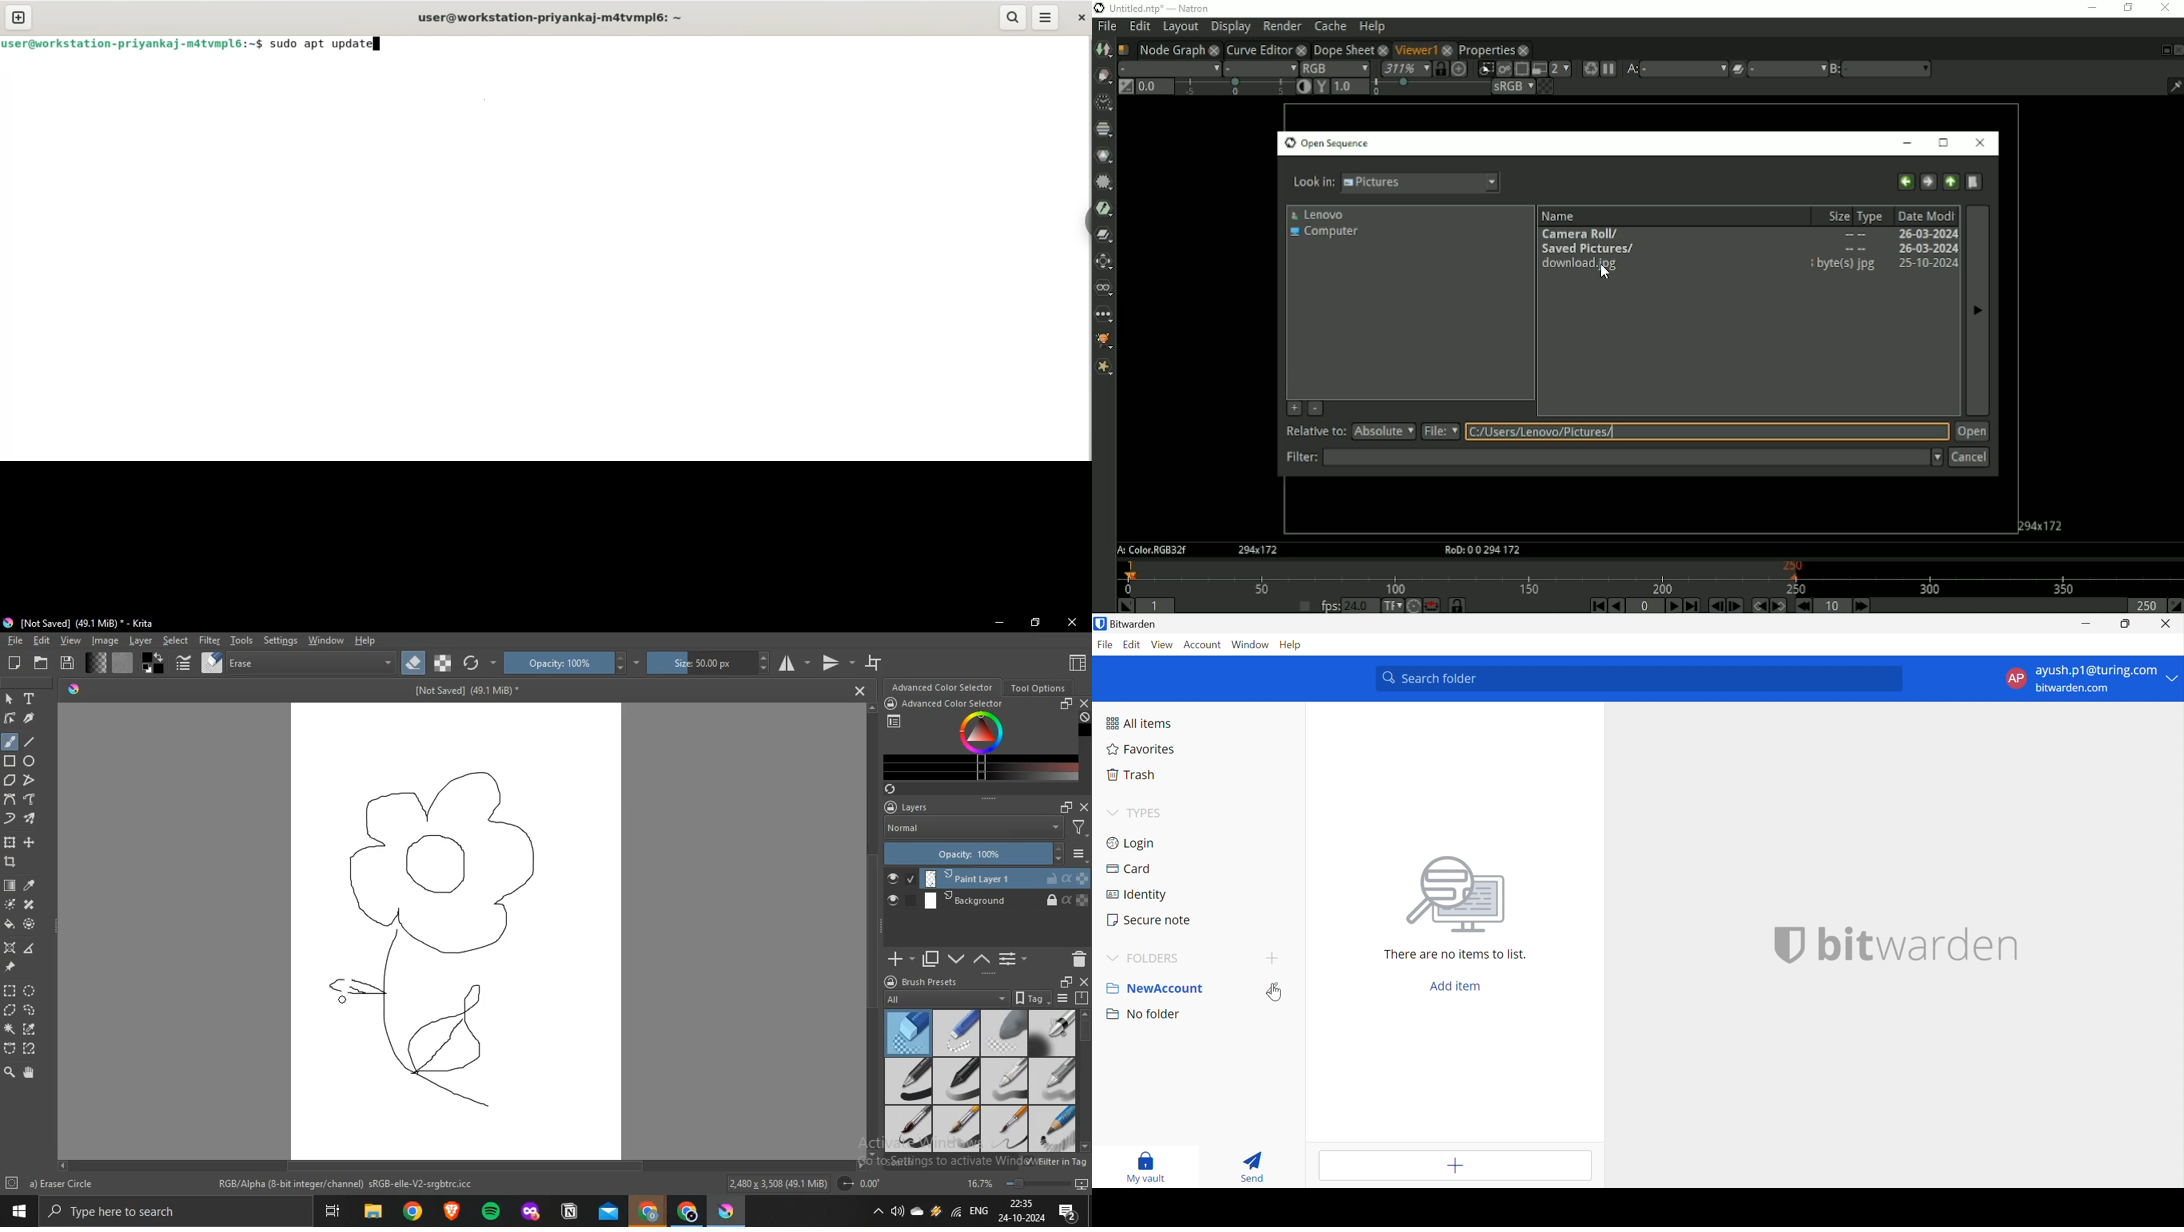 This screenshot has width=2184, height=1232. Describe the element at coordinates (67, 1184) in the screenshot. I see `b) Basic-6 Details` at that location.